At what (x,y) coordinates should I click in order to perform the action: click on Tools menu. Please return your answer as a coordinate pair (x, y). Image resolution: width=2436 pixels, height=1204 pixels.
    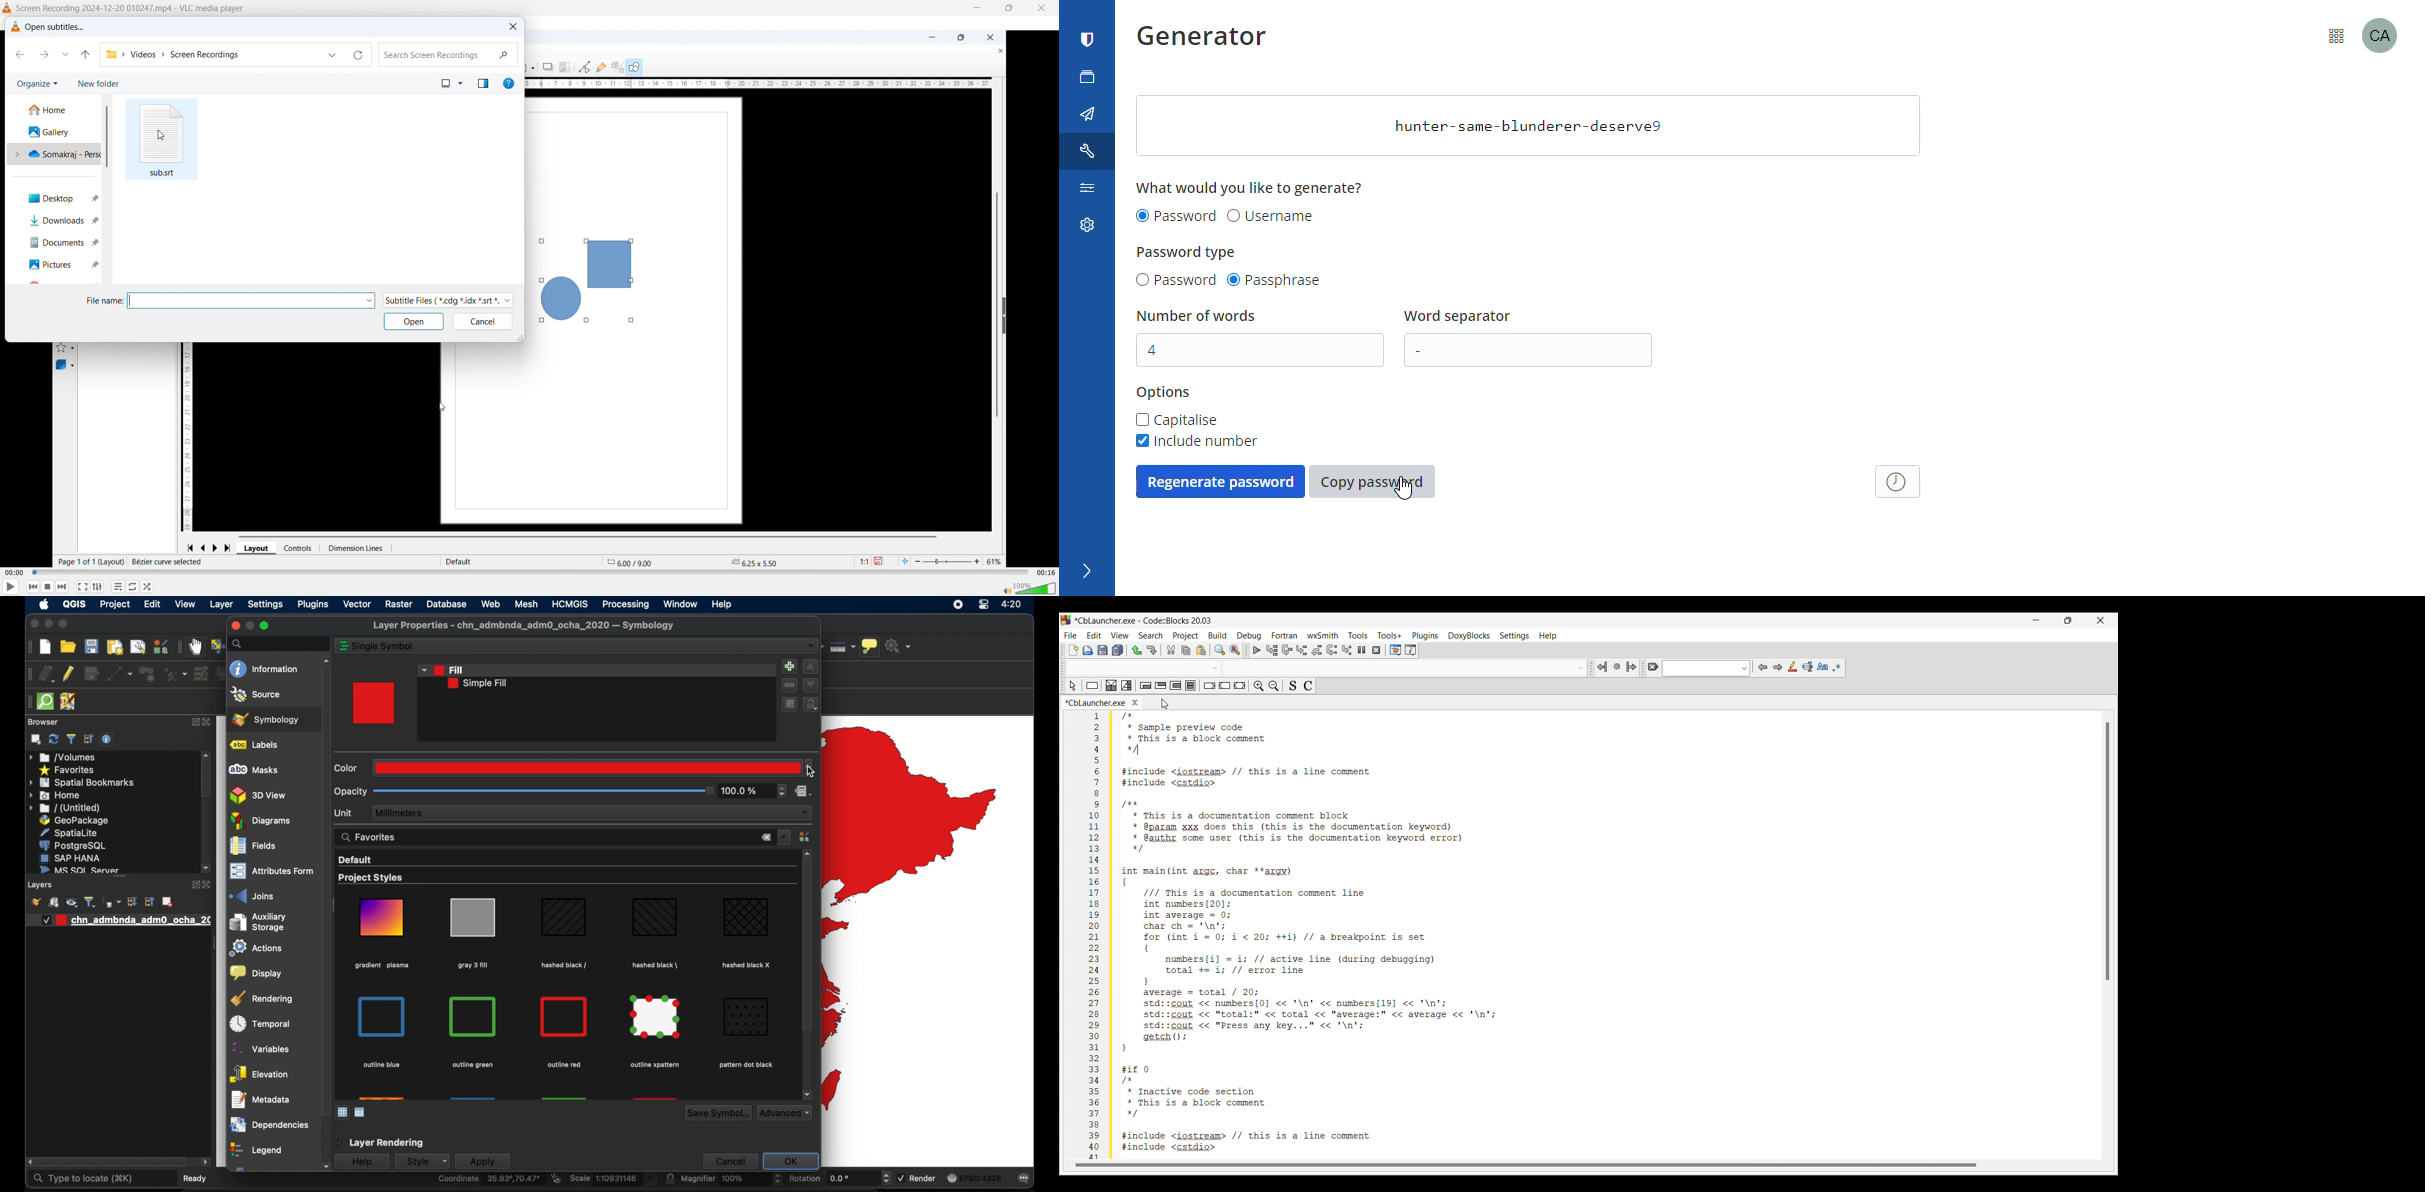
    Looking at the image, I should click on (1358, 635).